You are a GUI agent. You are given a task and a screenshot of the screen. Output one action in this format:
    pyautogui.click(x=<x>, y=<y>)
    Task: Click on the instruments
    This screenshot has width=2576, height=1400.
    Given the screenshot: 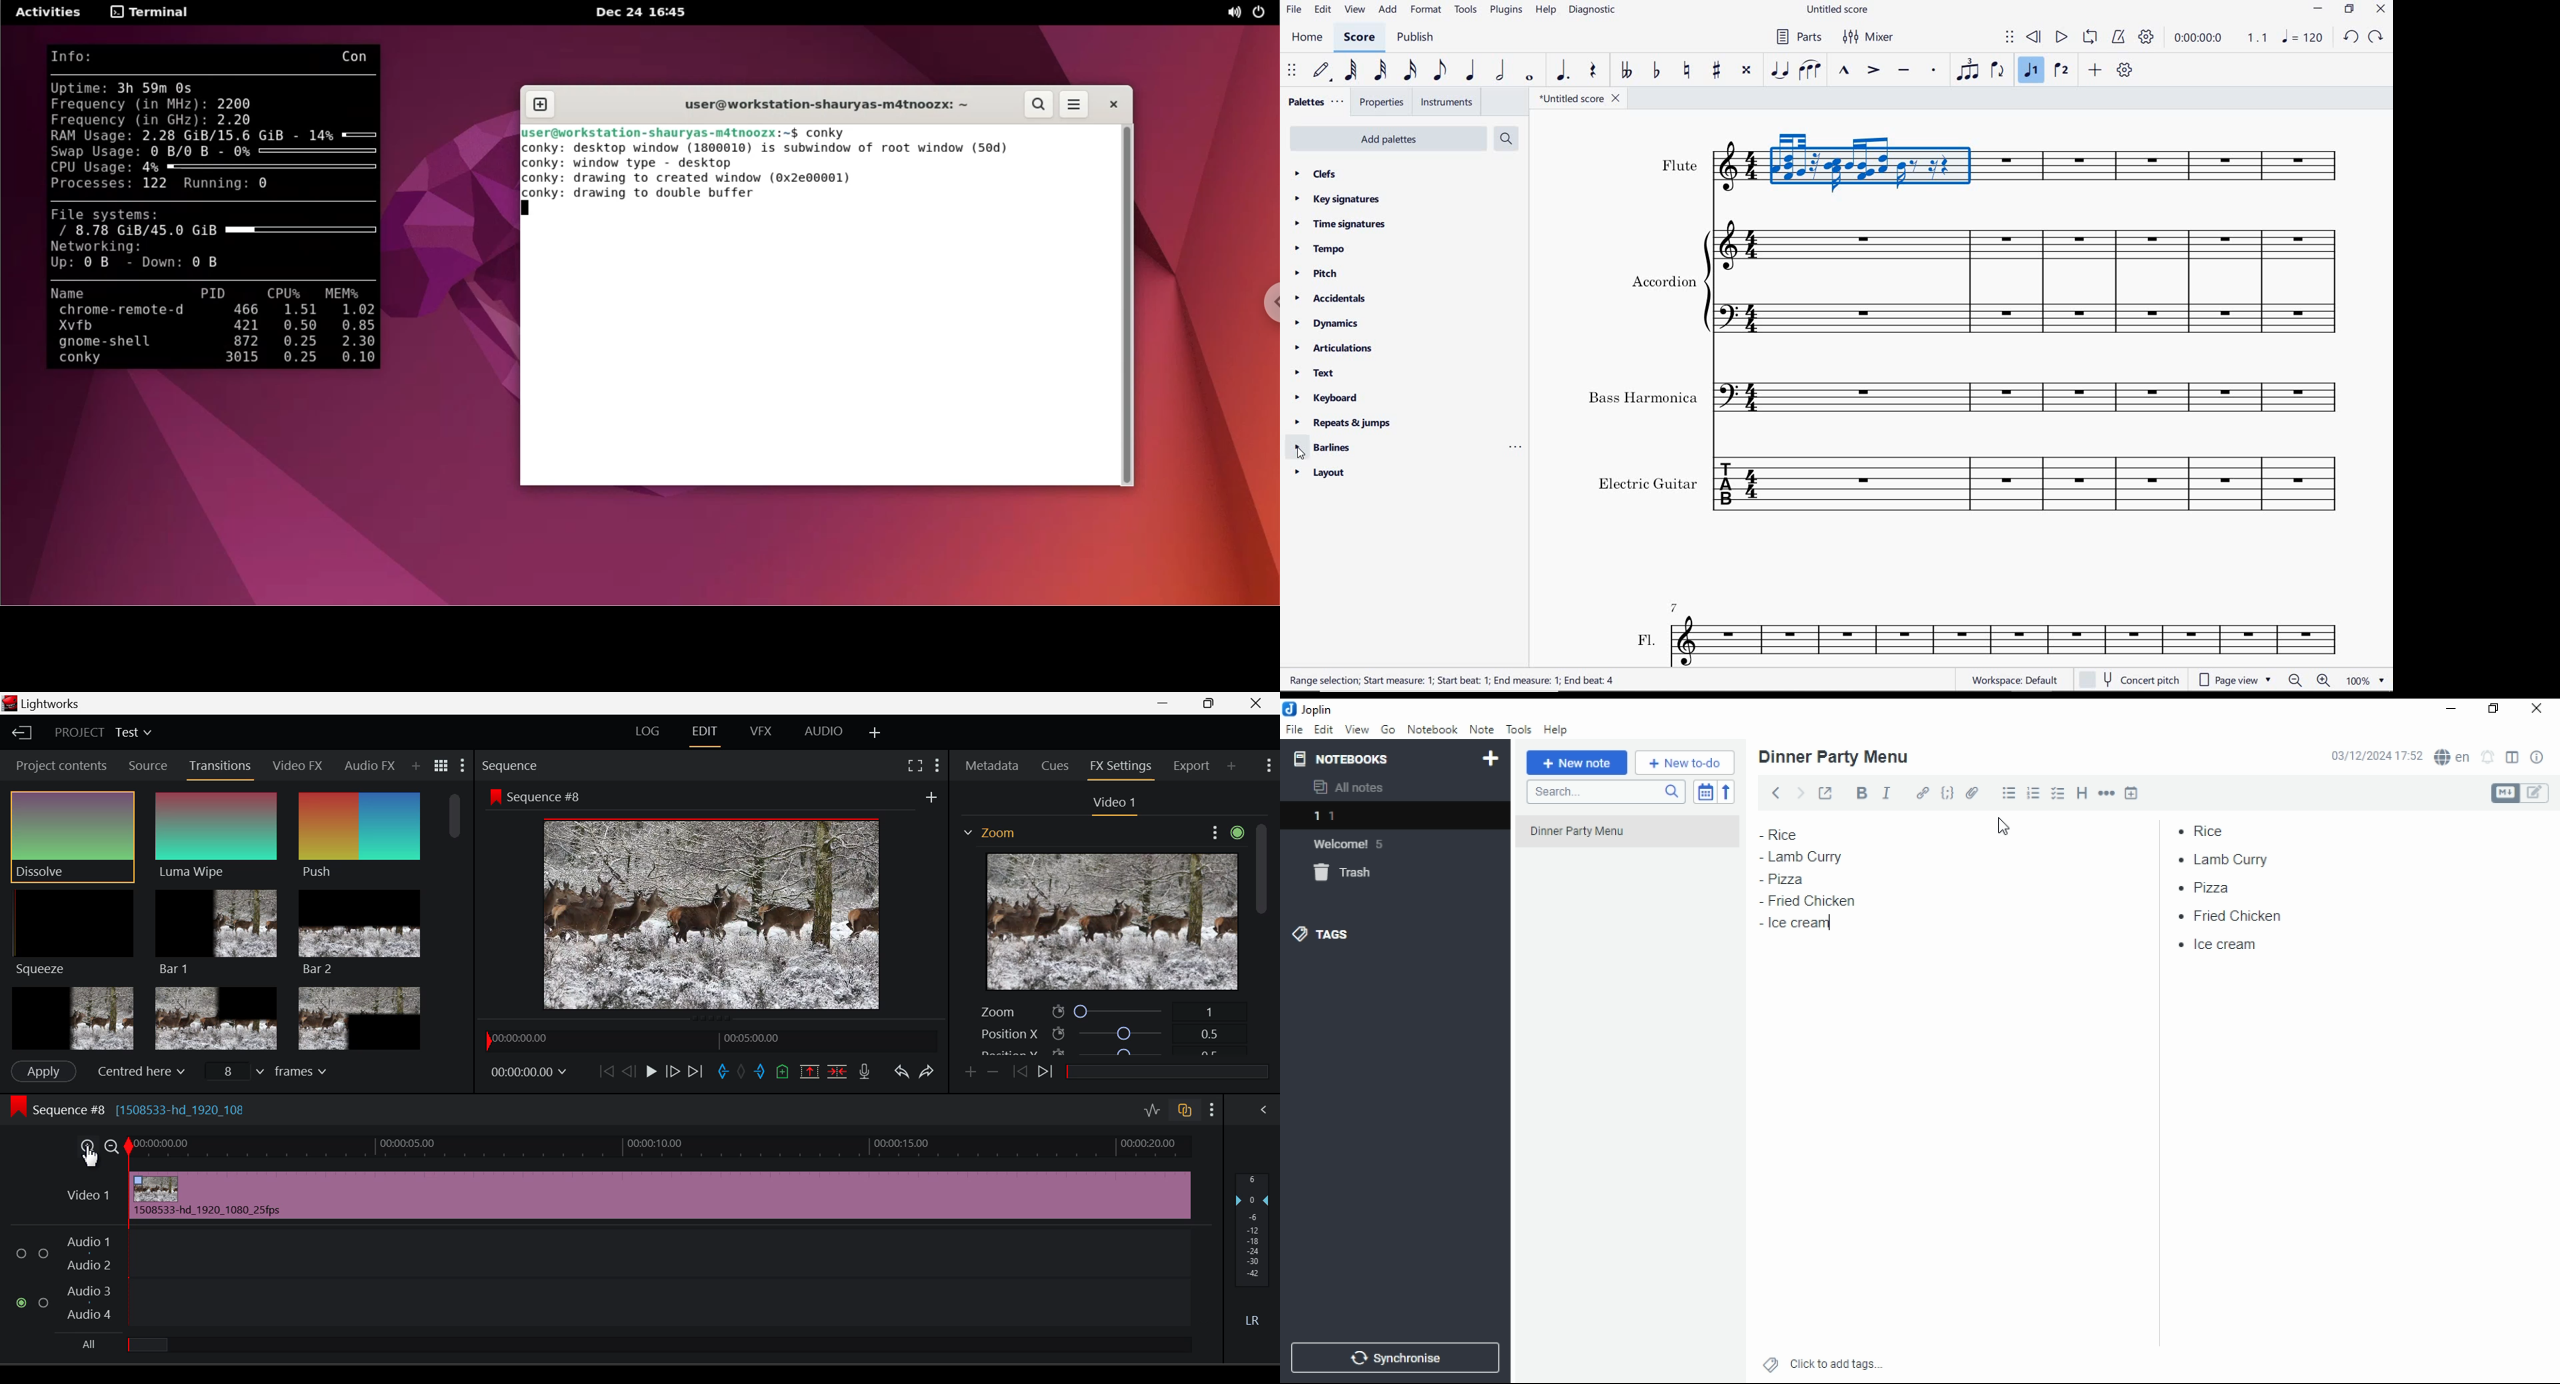 What is the action you would take?
    pyautogui.click(x=1447, y=102)
    